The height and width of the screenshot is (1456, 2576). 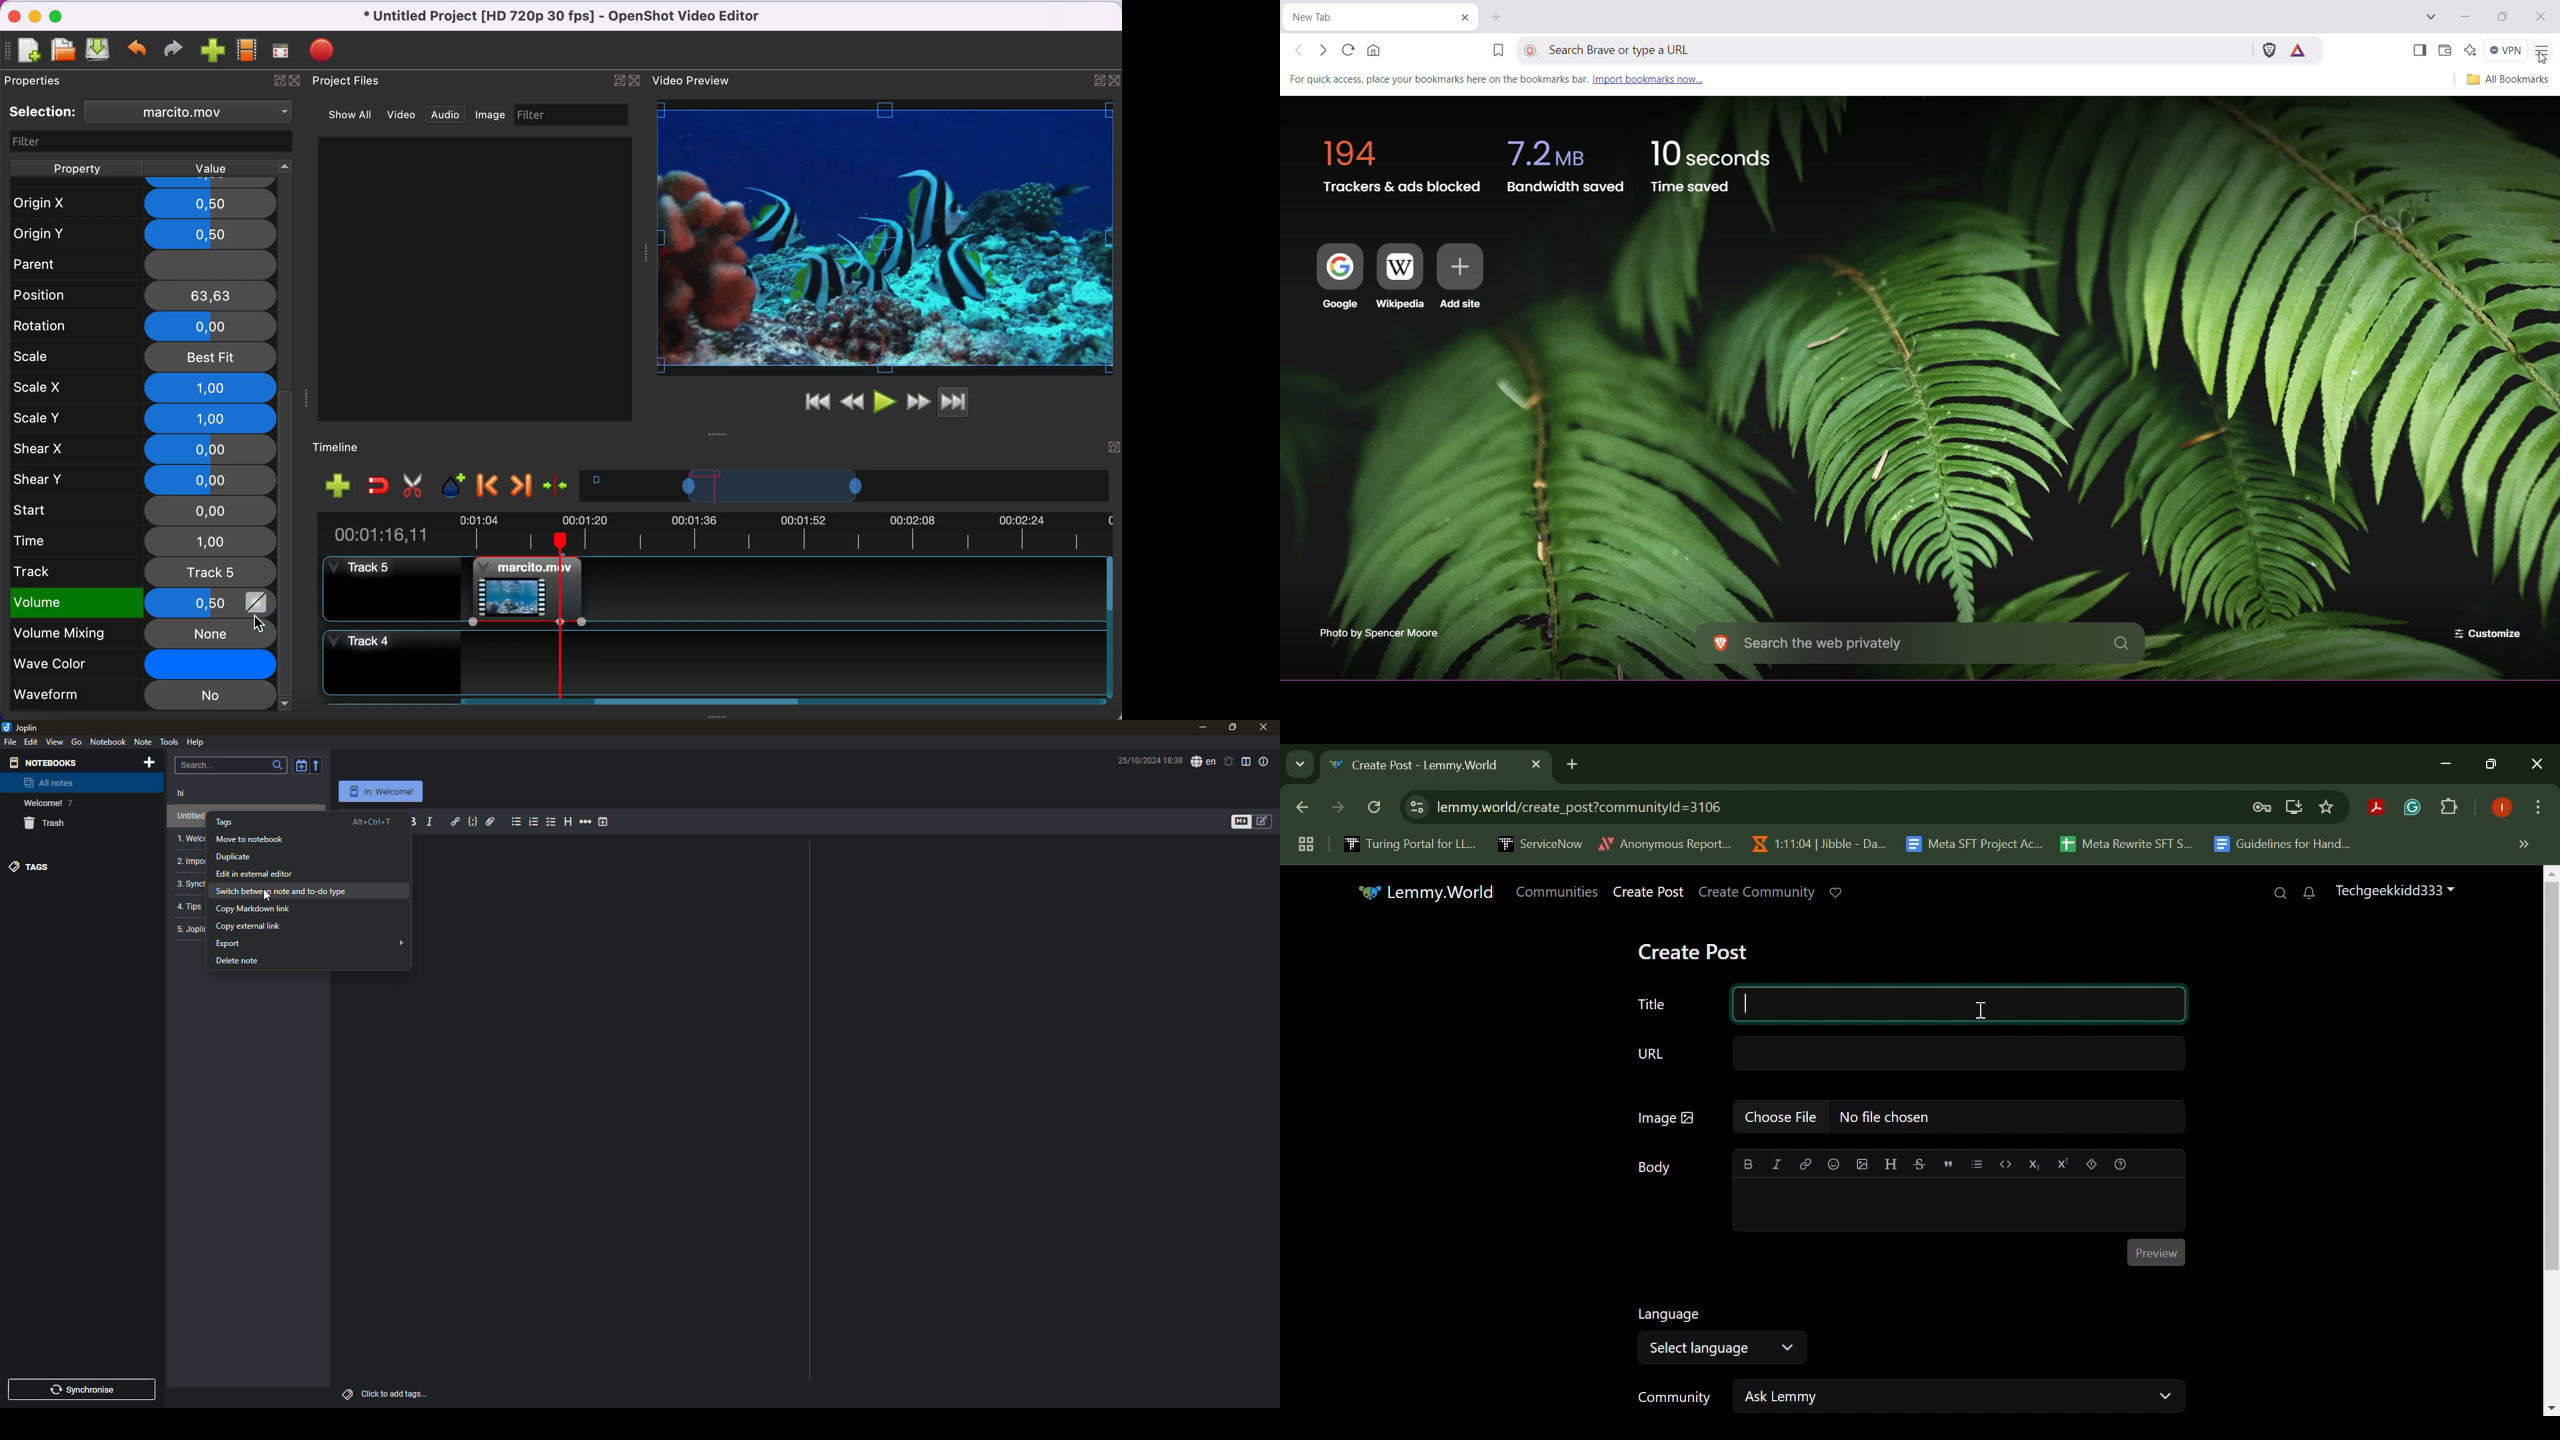 What do you see at coordinates (848, 489) in the screenshot?
I see `timeline` at bounding box center [848, 489].